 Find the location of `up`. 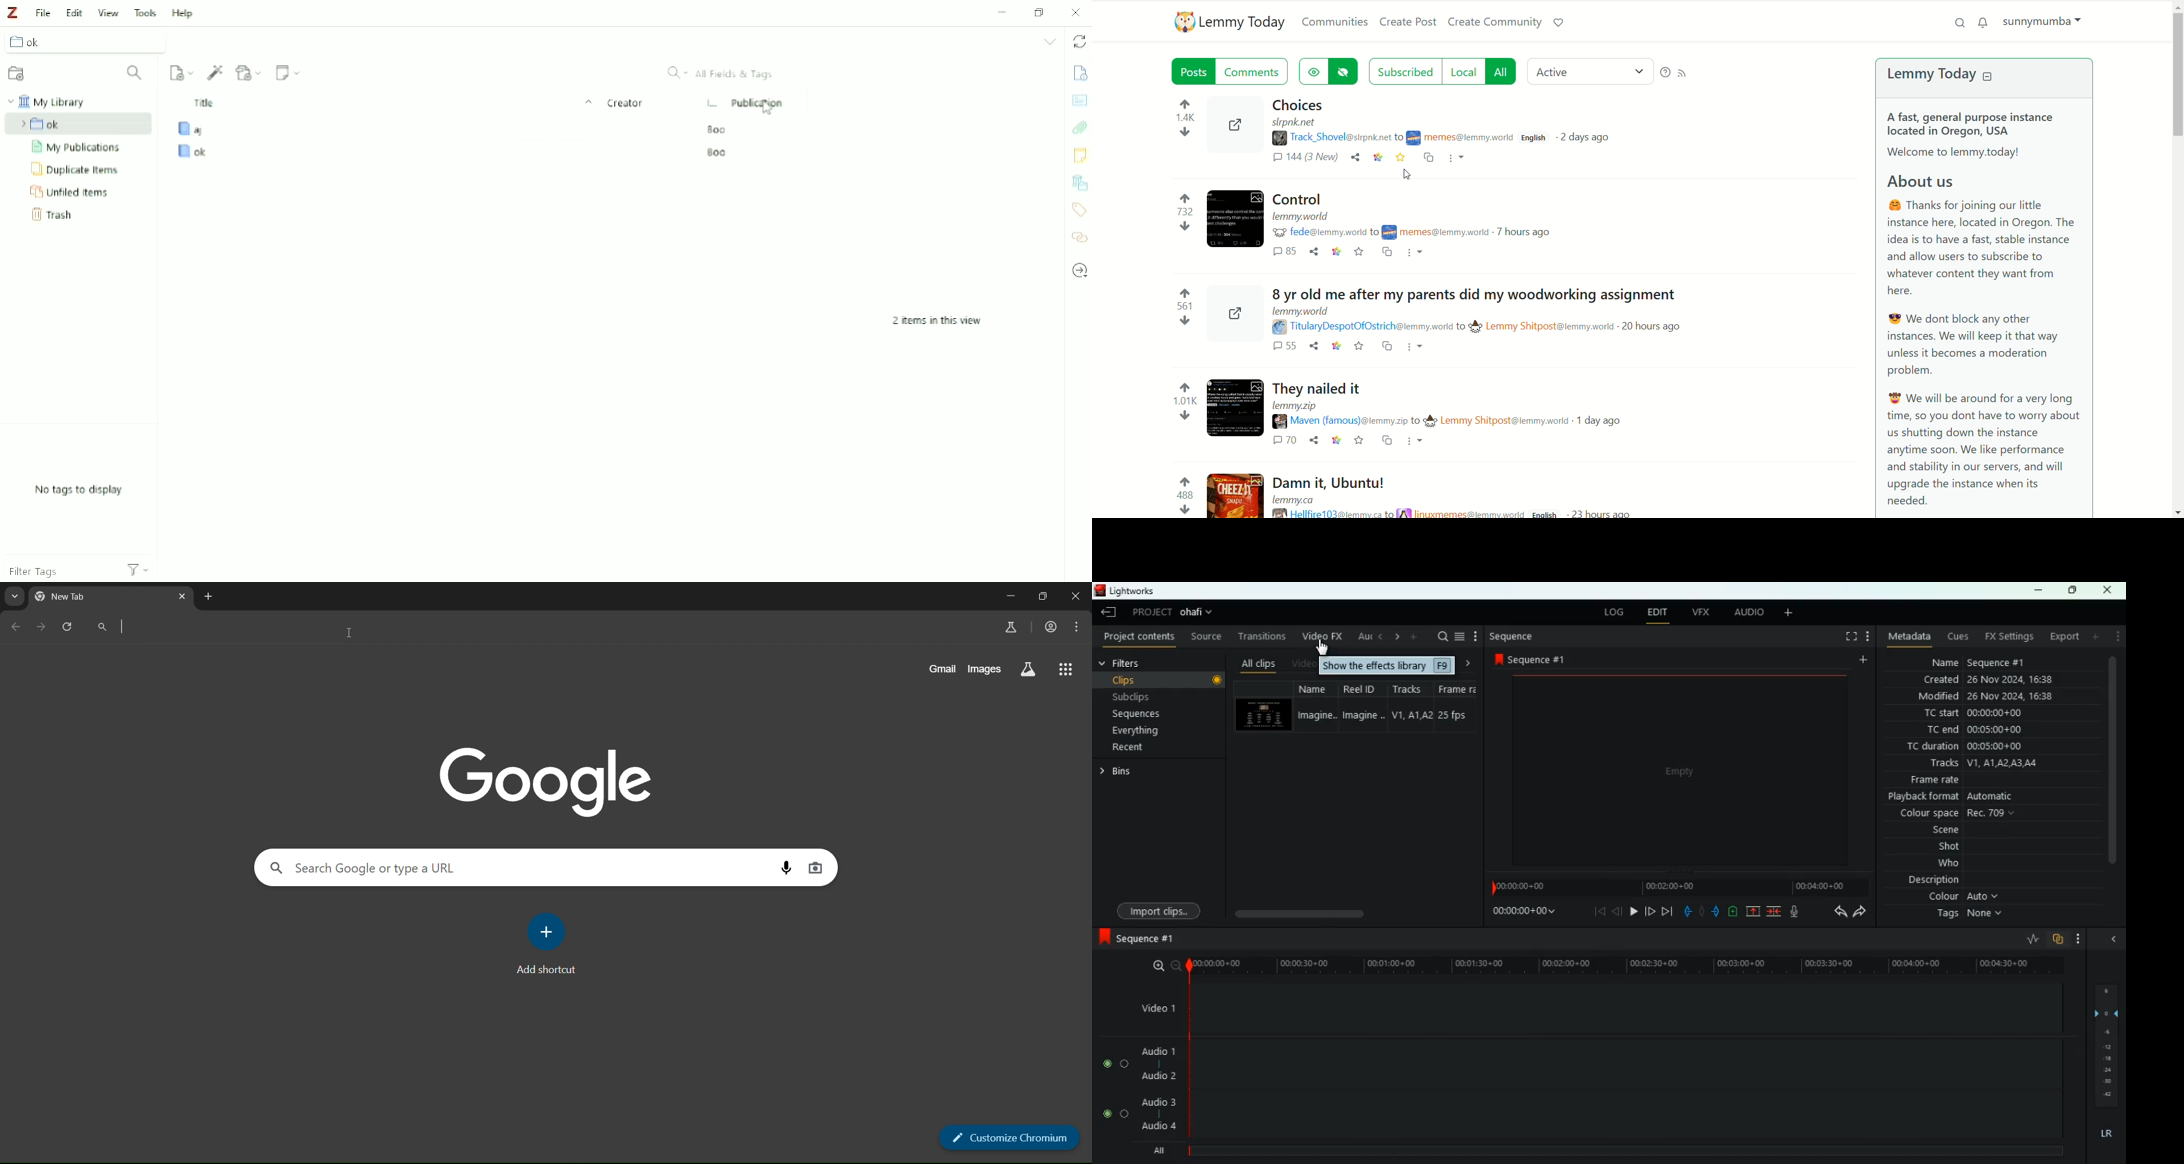

up is located at coordinates (1750, 913).